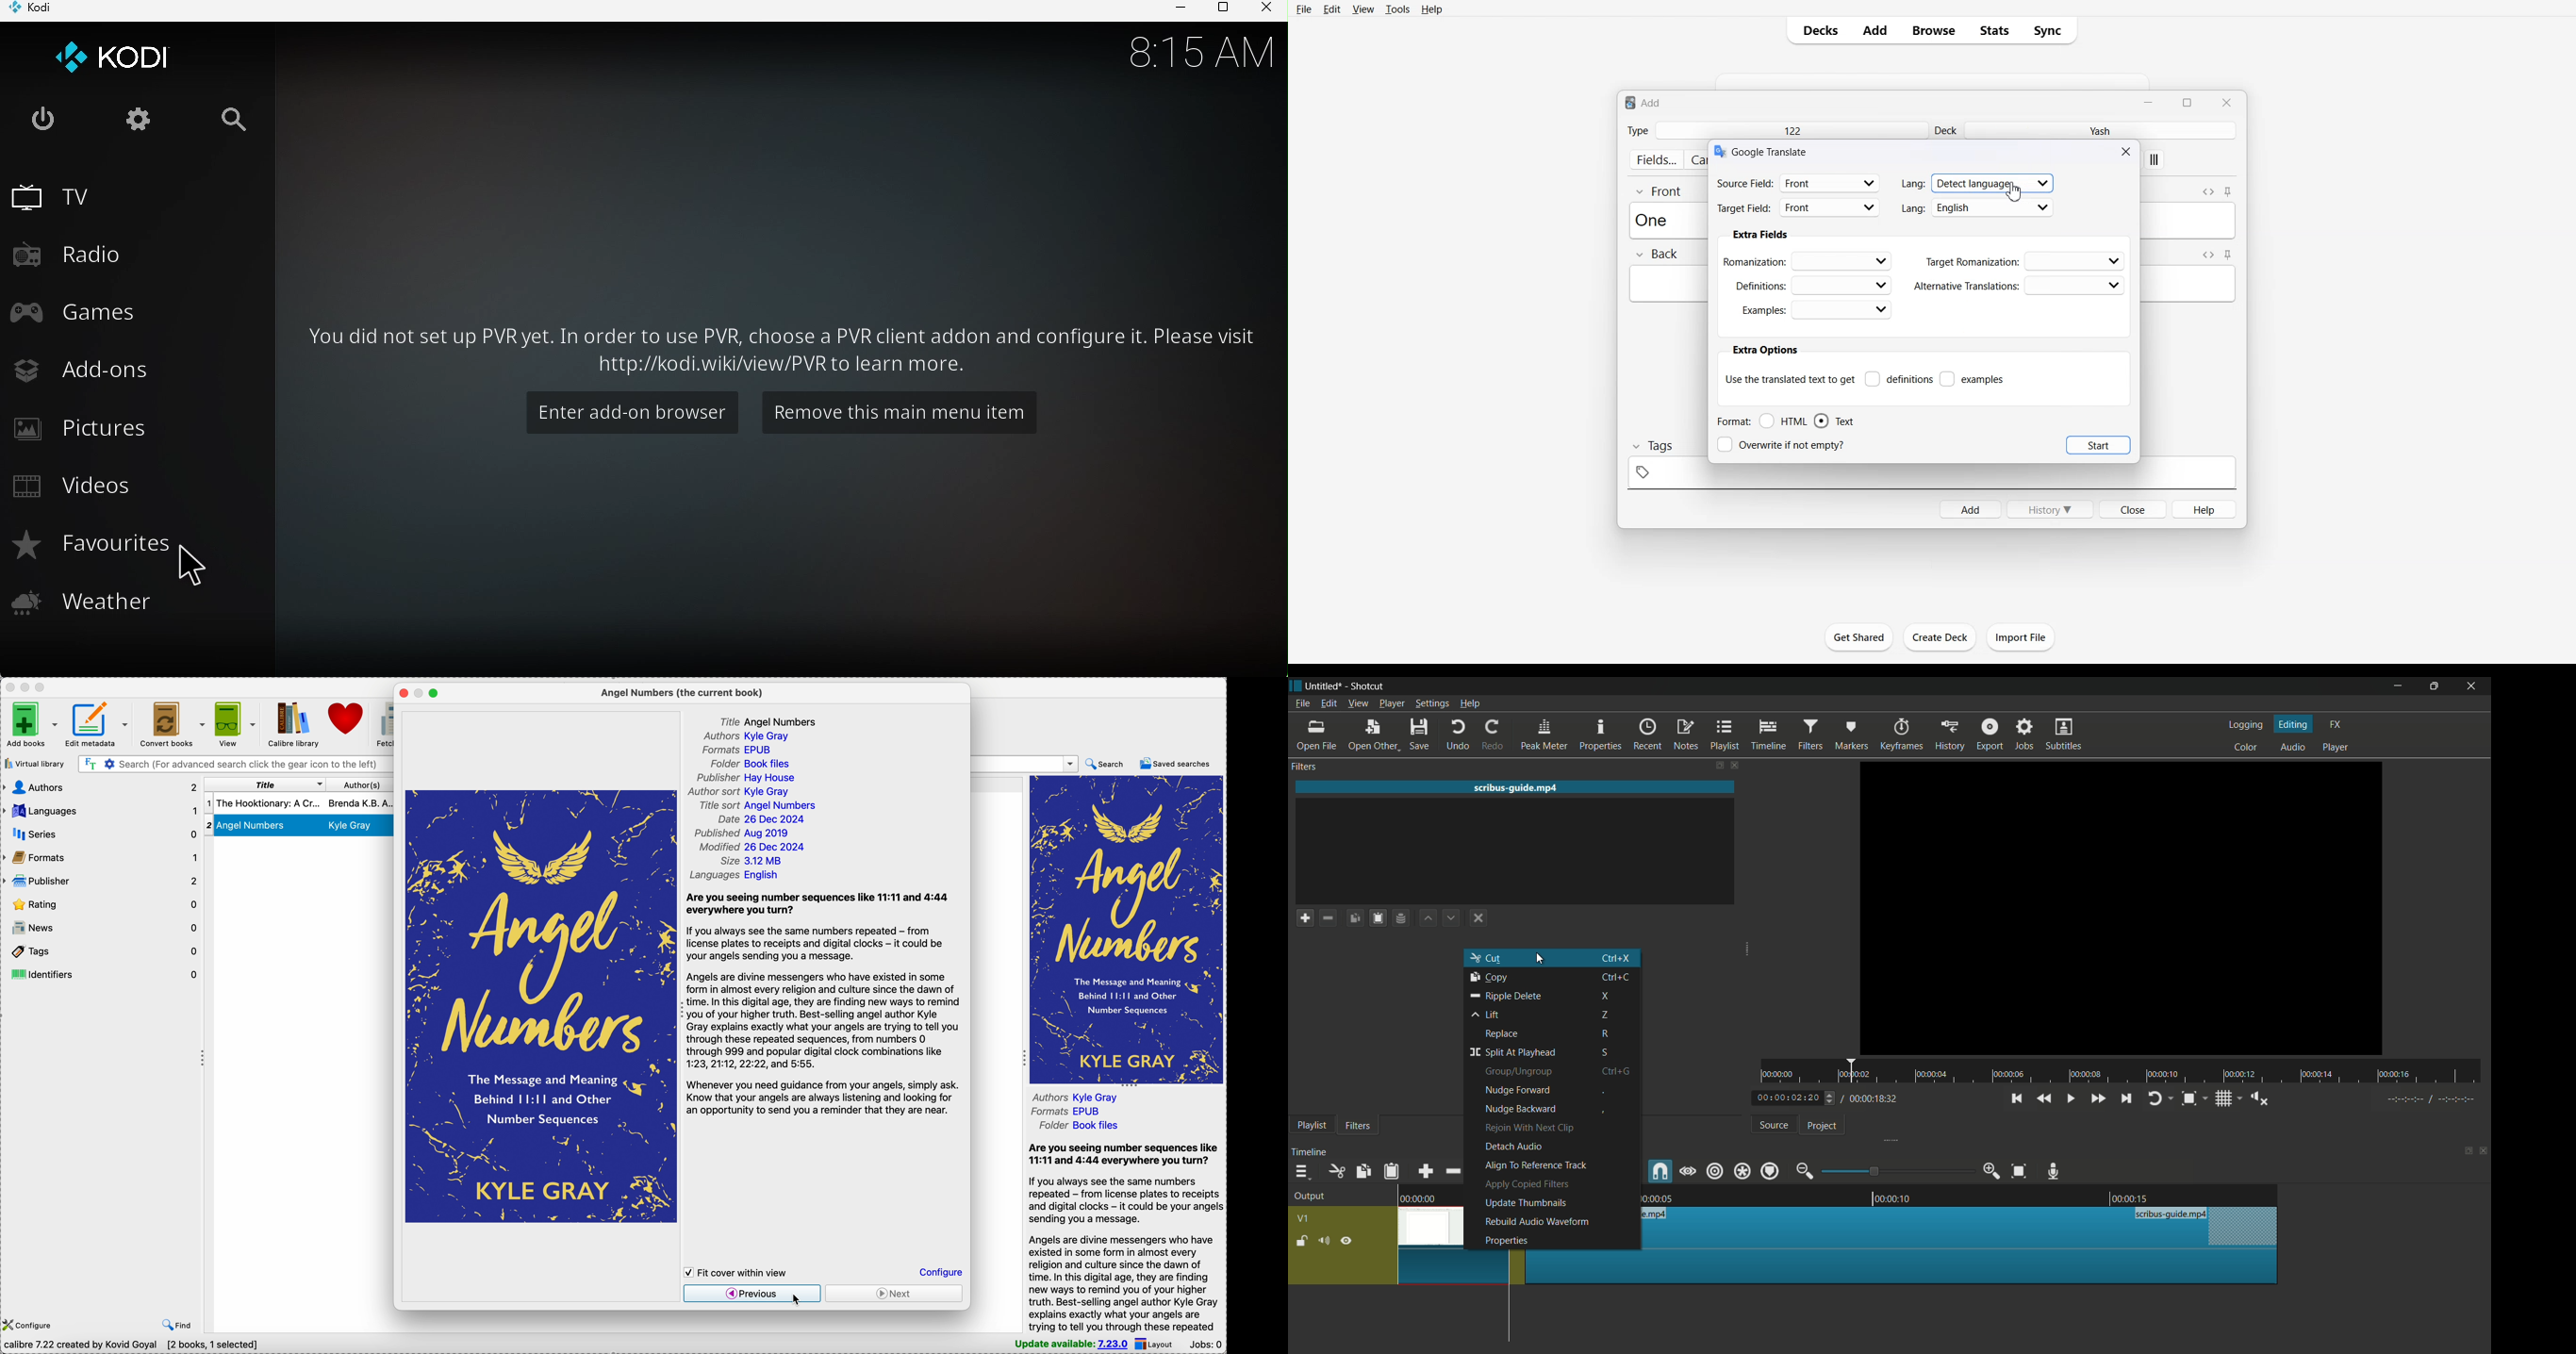  What do you see at coordinates (26, 688) in the screenshot?
I see `minimize Calibre` at bounding box center [26, 688].